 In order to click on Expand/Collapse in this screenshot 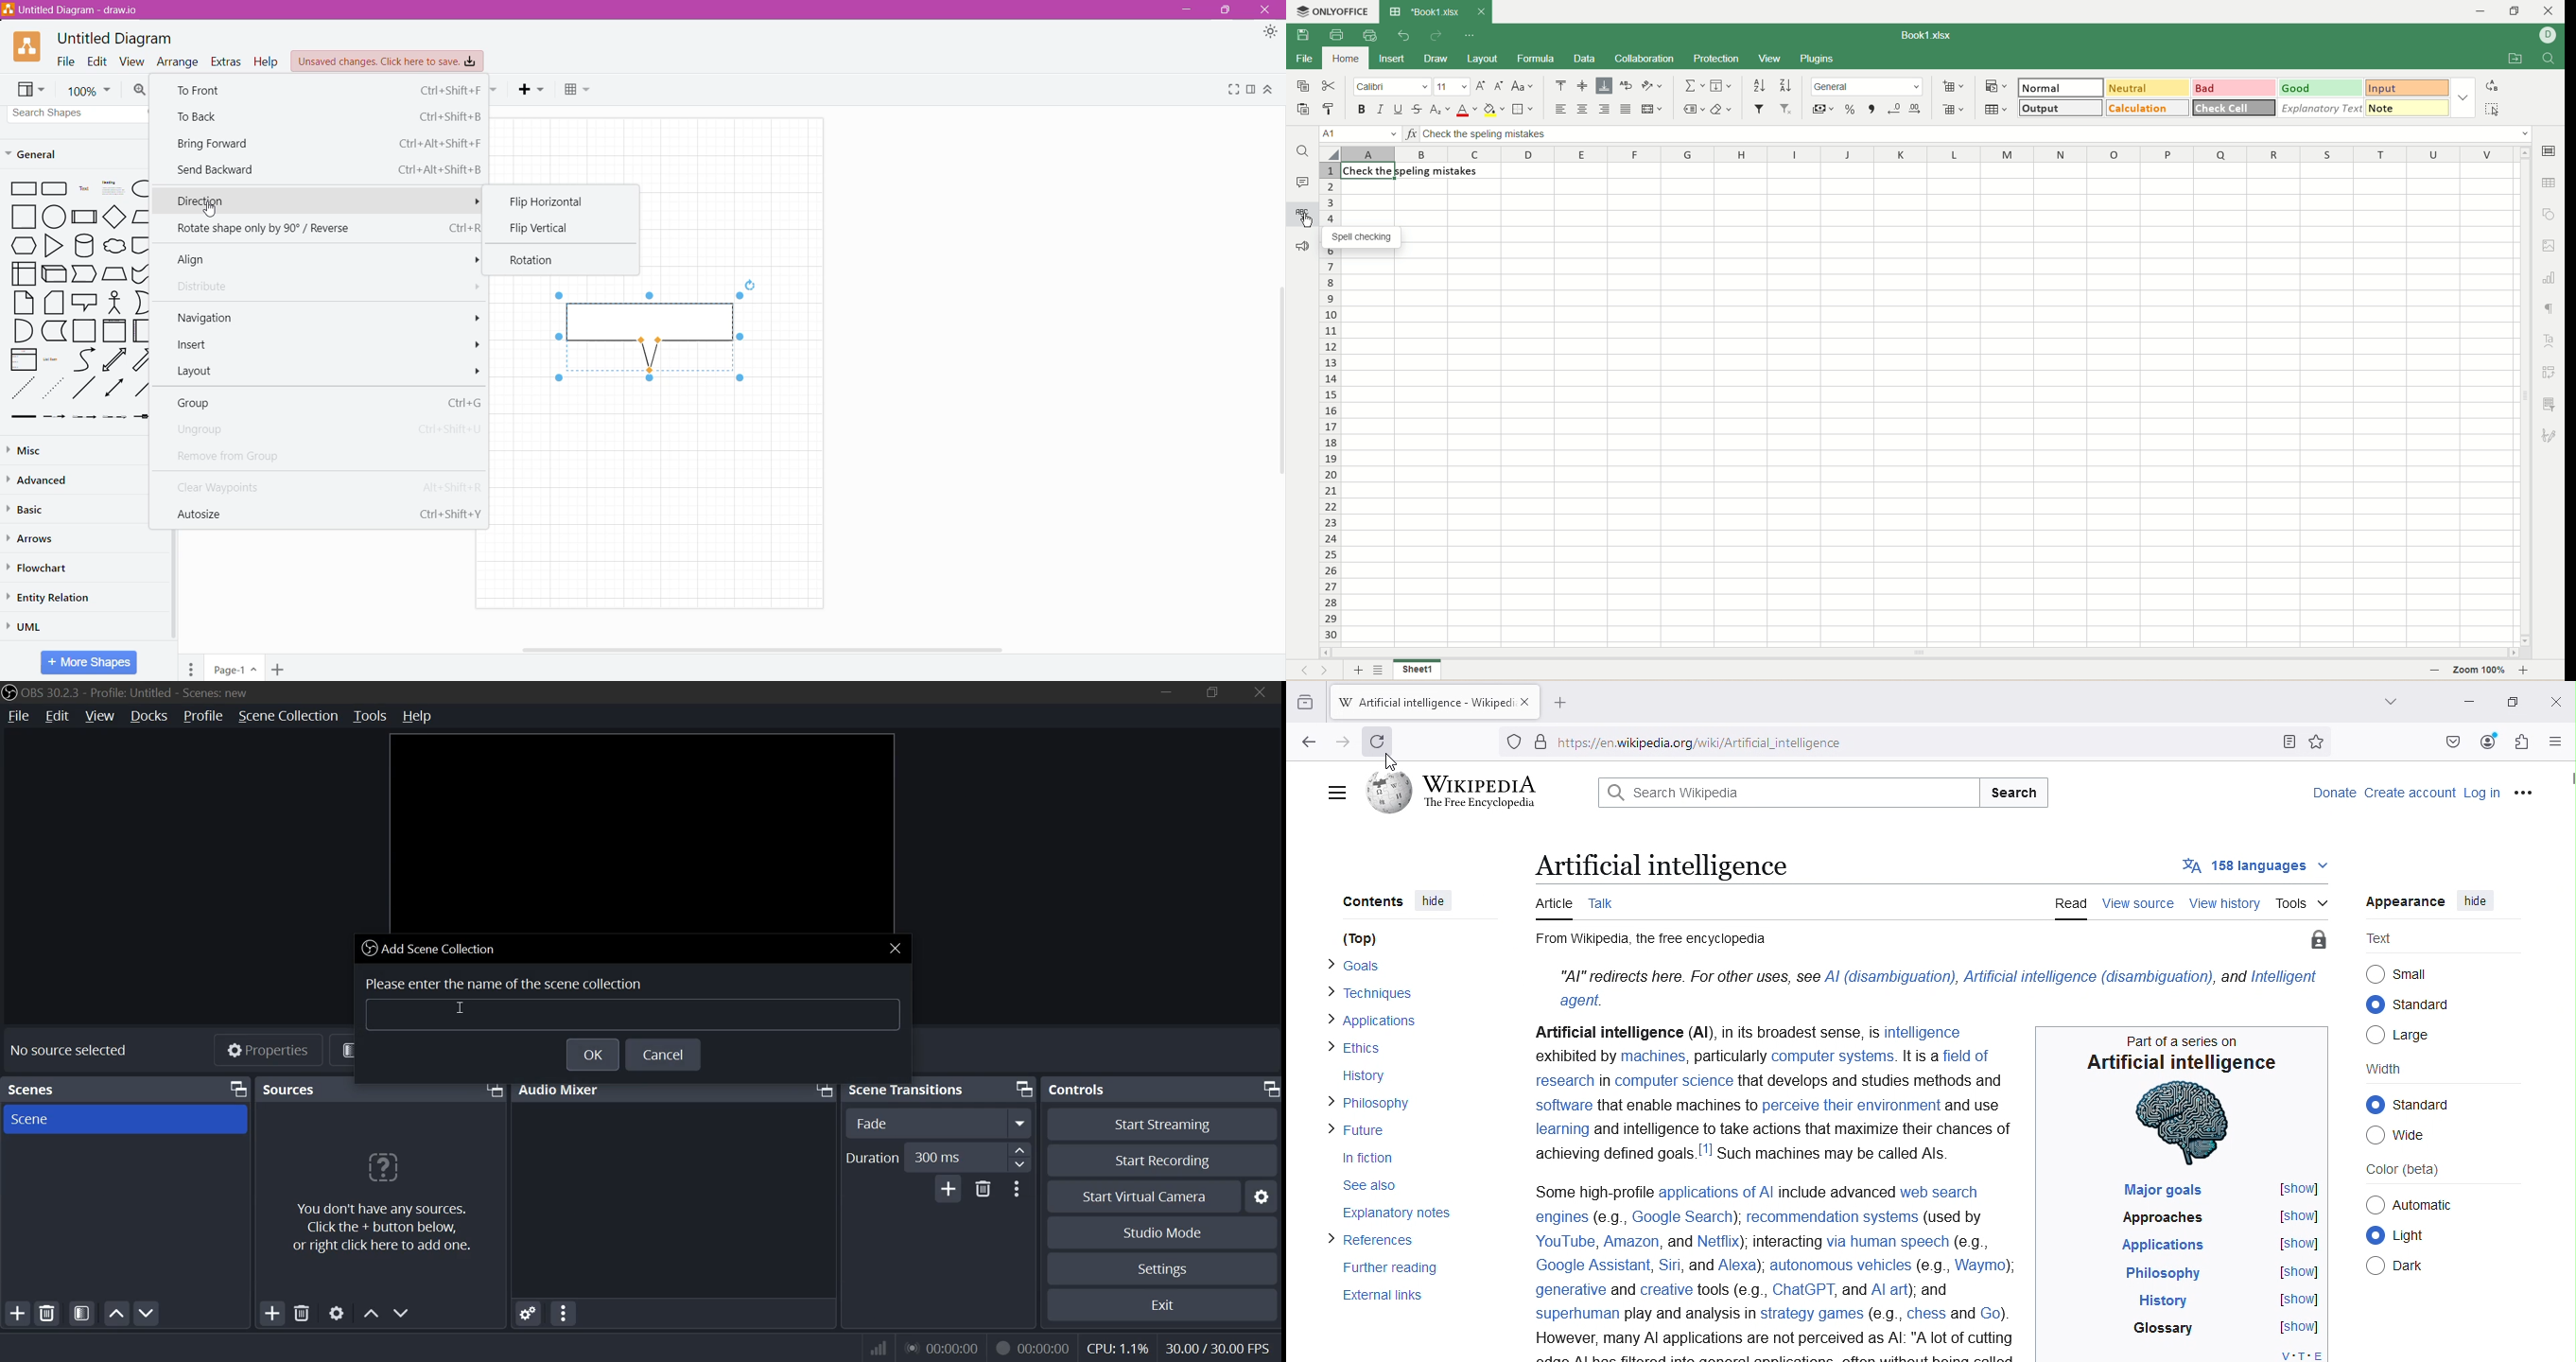, I will do `click(1269, 90)`.